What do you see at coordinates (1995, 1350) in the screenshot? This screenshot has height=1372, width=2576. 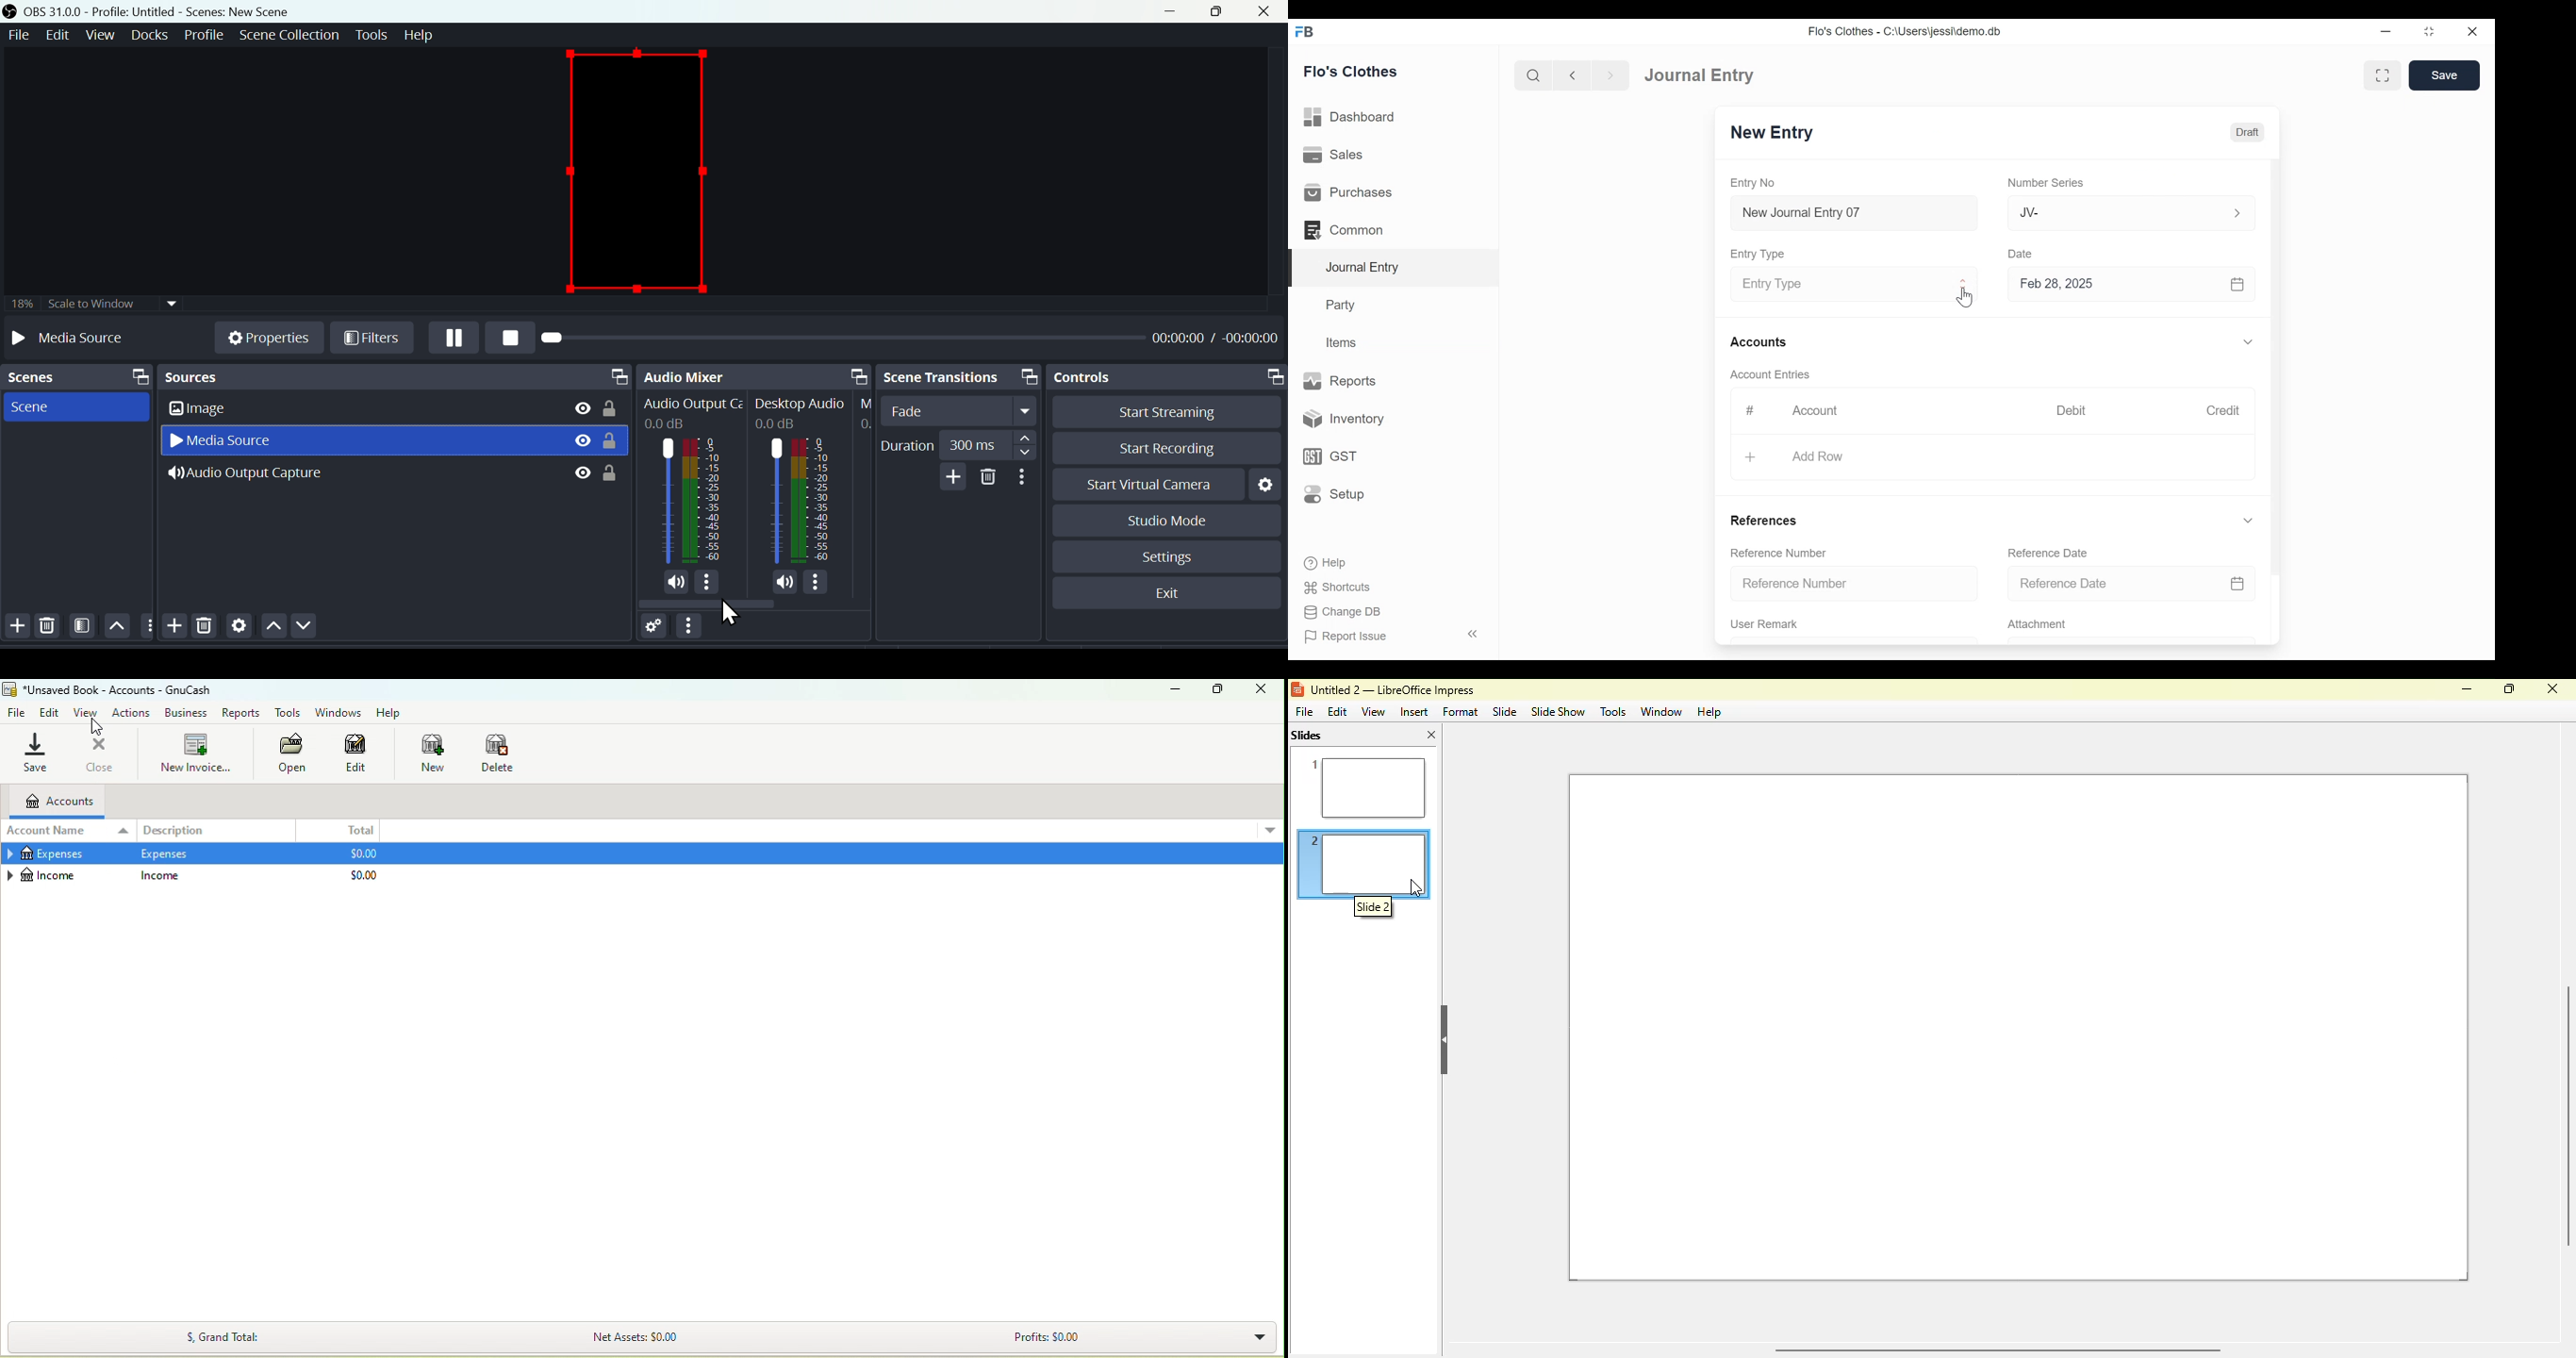 I see `horizontal scroll bar` at bounding box center [1995, 1350].